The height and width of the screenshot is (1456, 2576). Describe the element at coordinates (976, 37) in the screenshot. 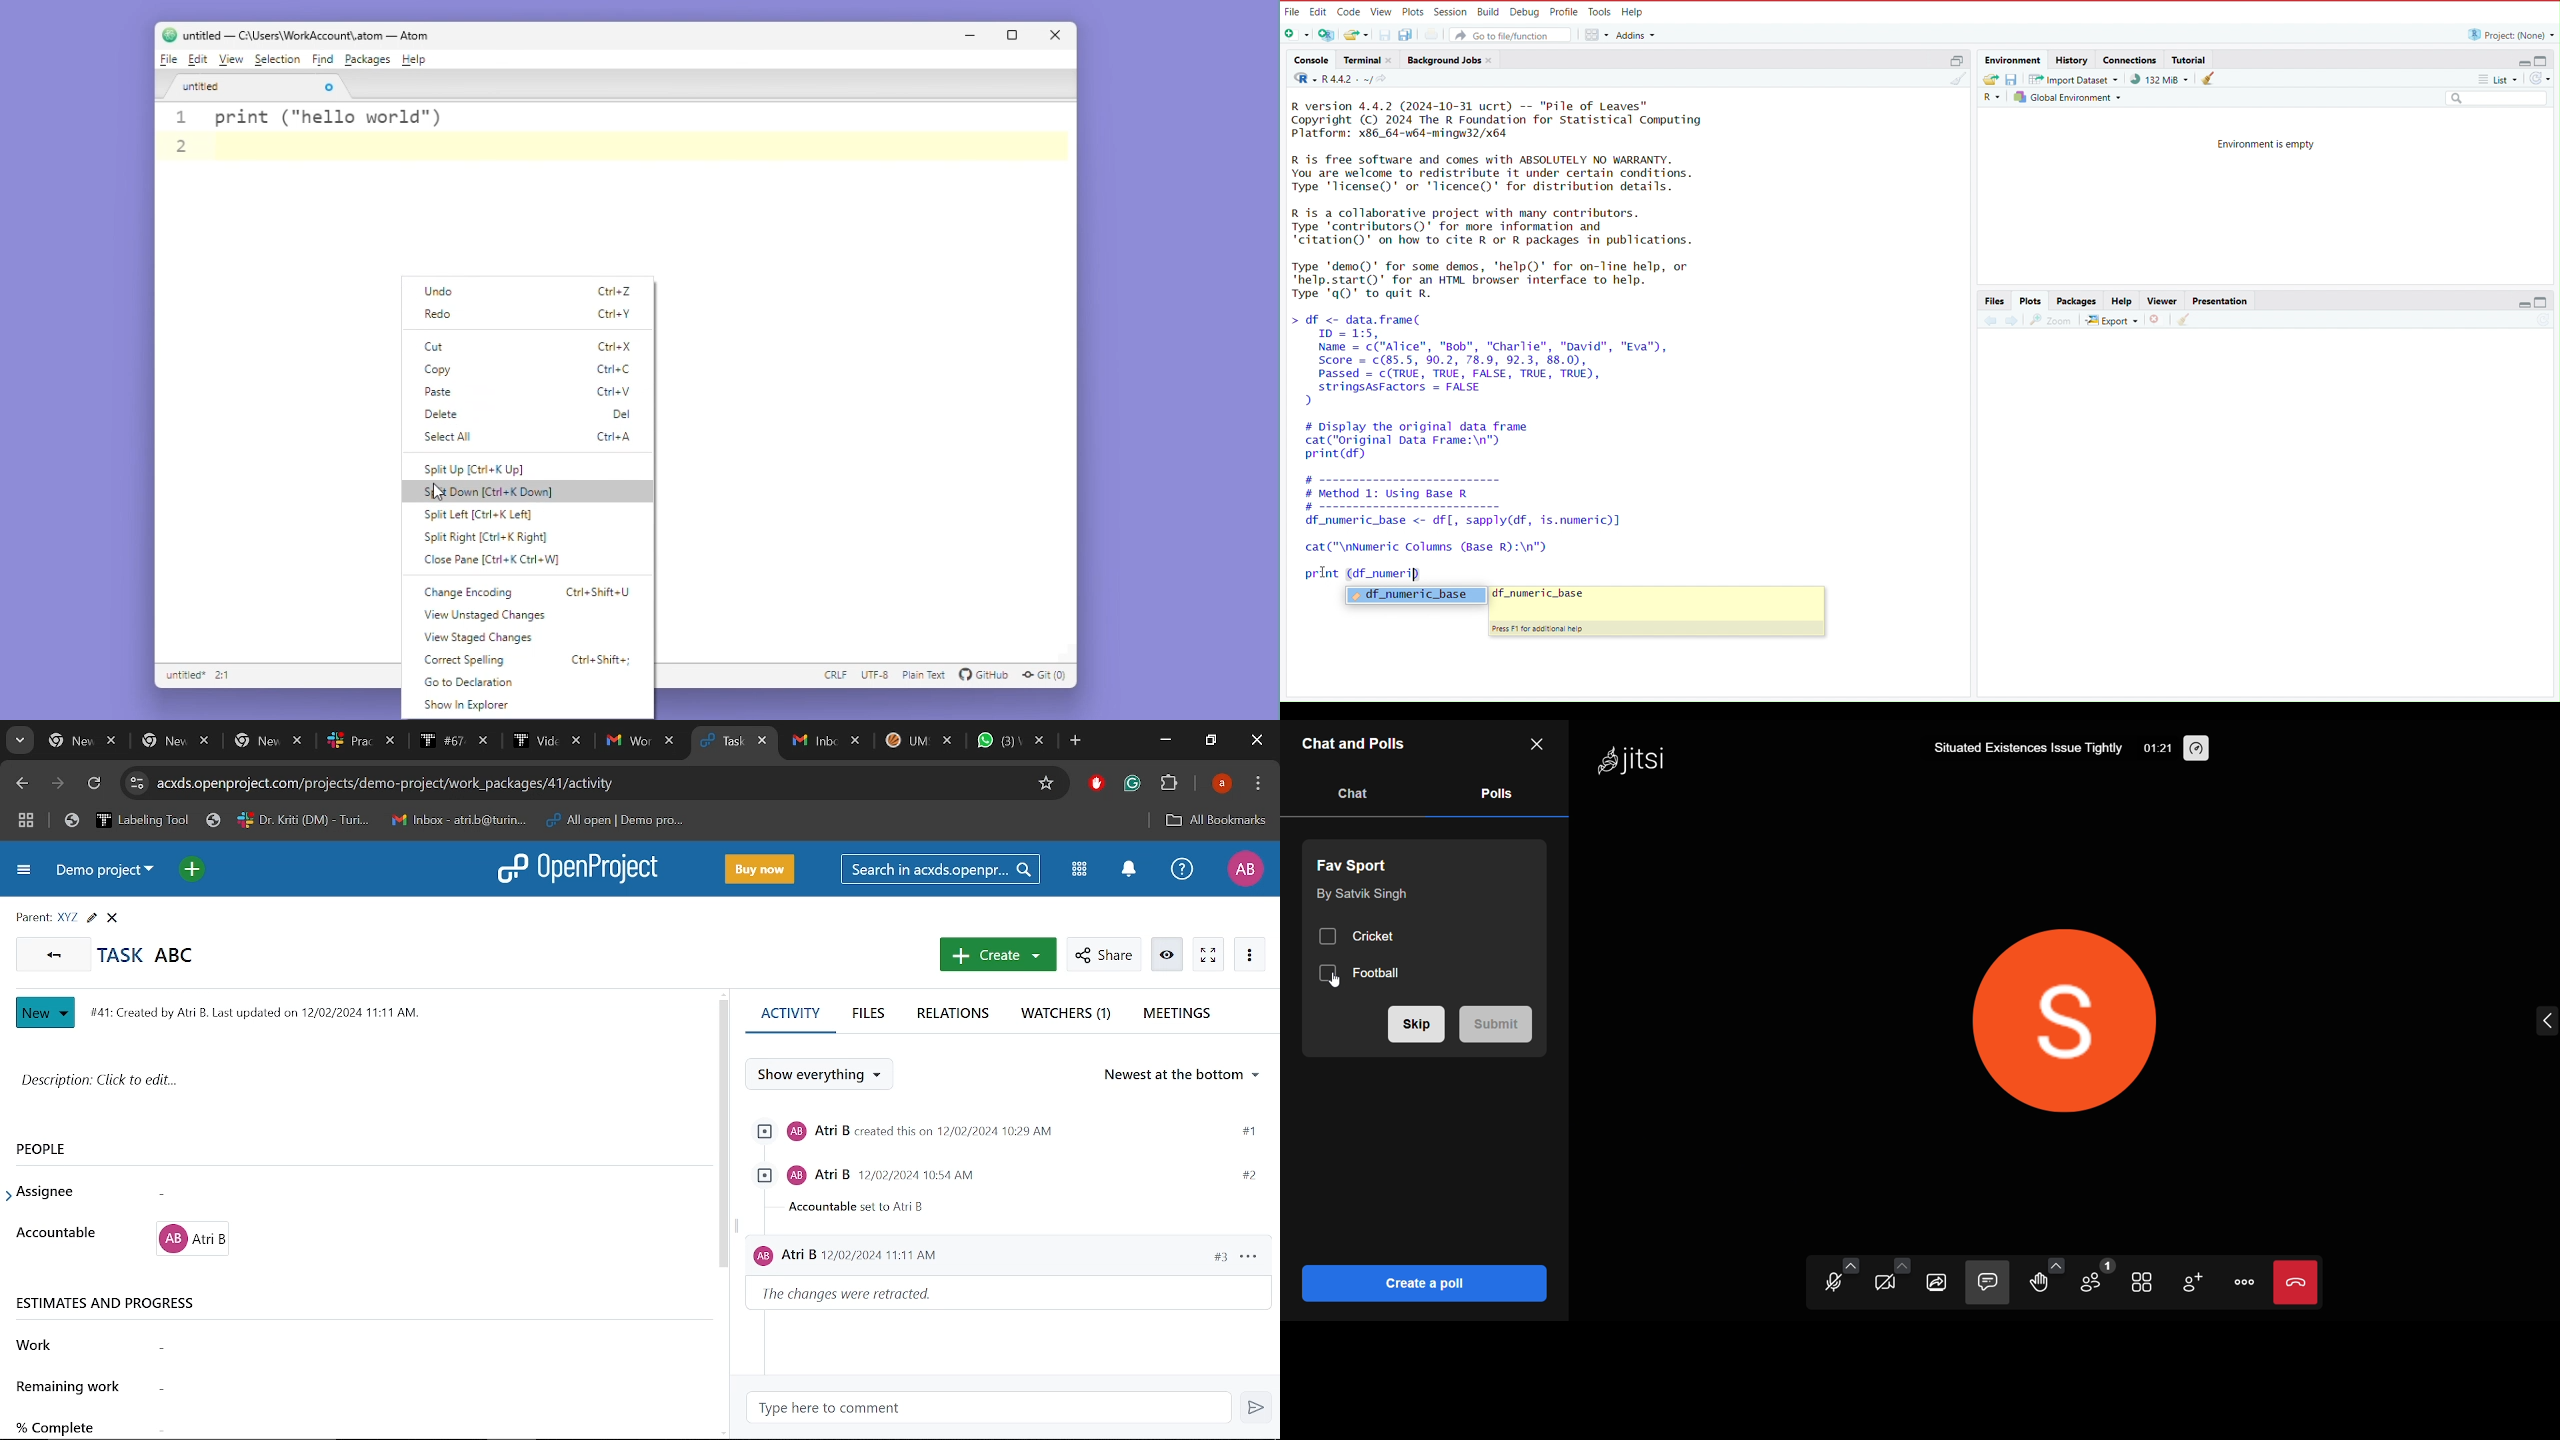

I see `Minimise` at that location.